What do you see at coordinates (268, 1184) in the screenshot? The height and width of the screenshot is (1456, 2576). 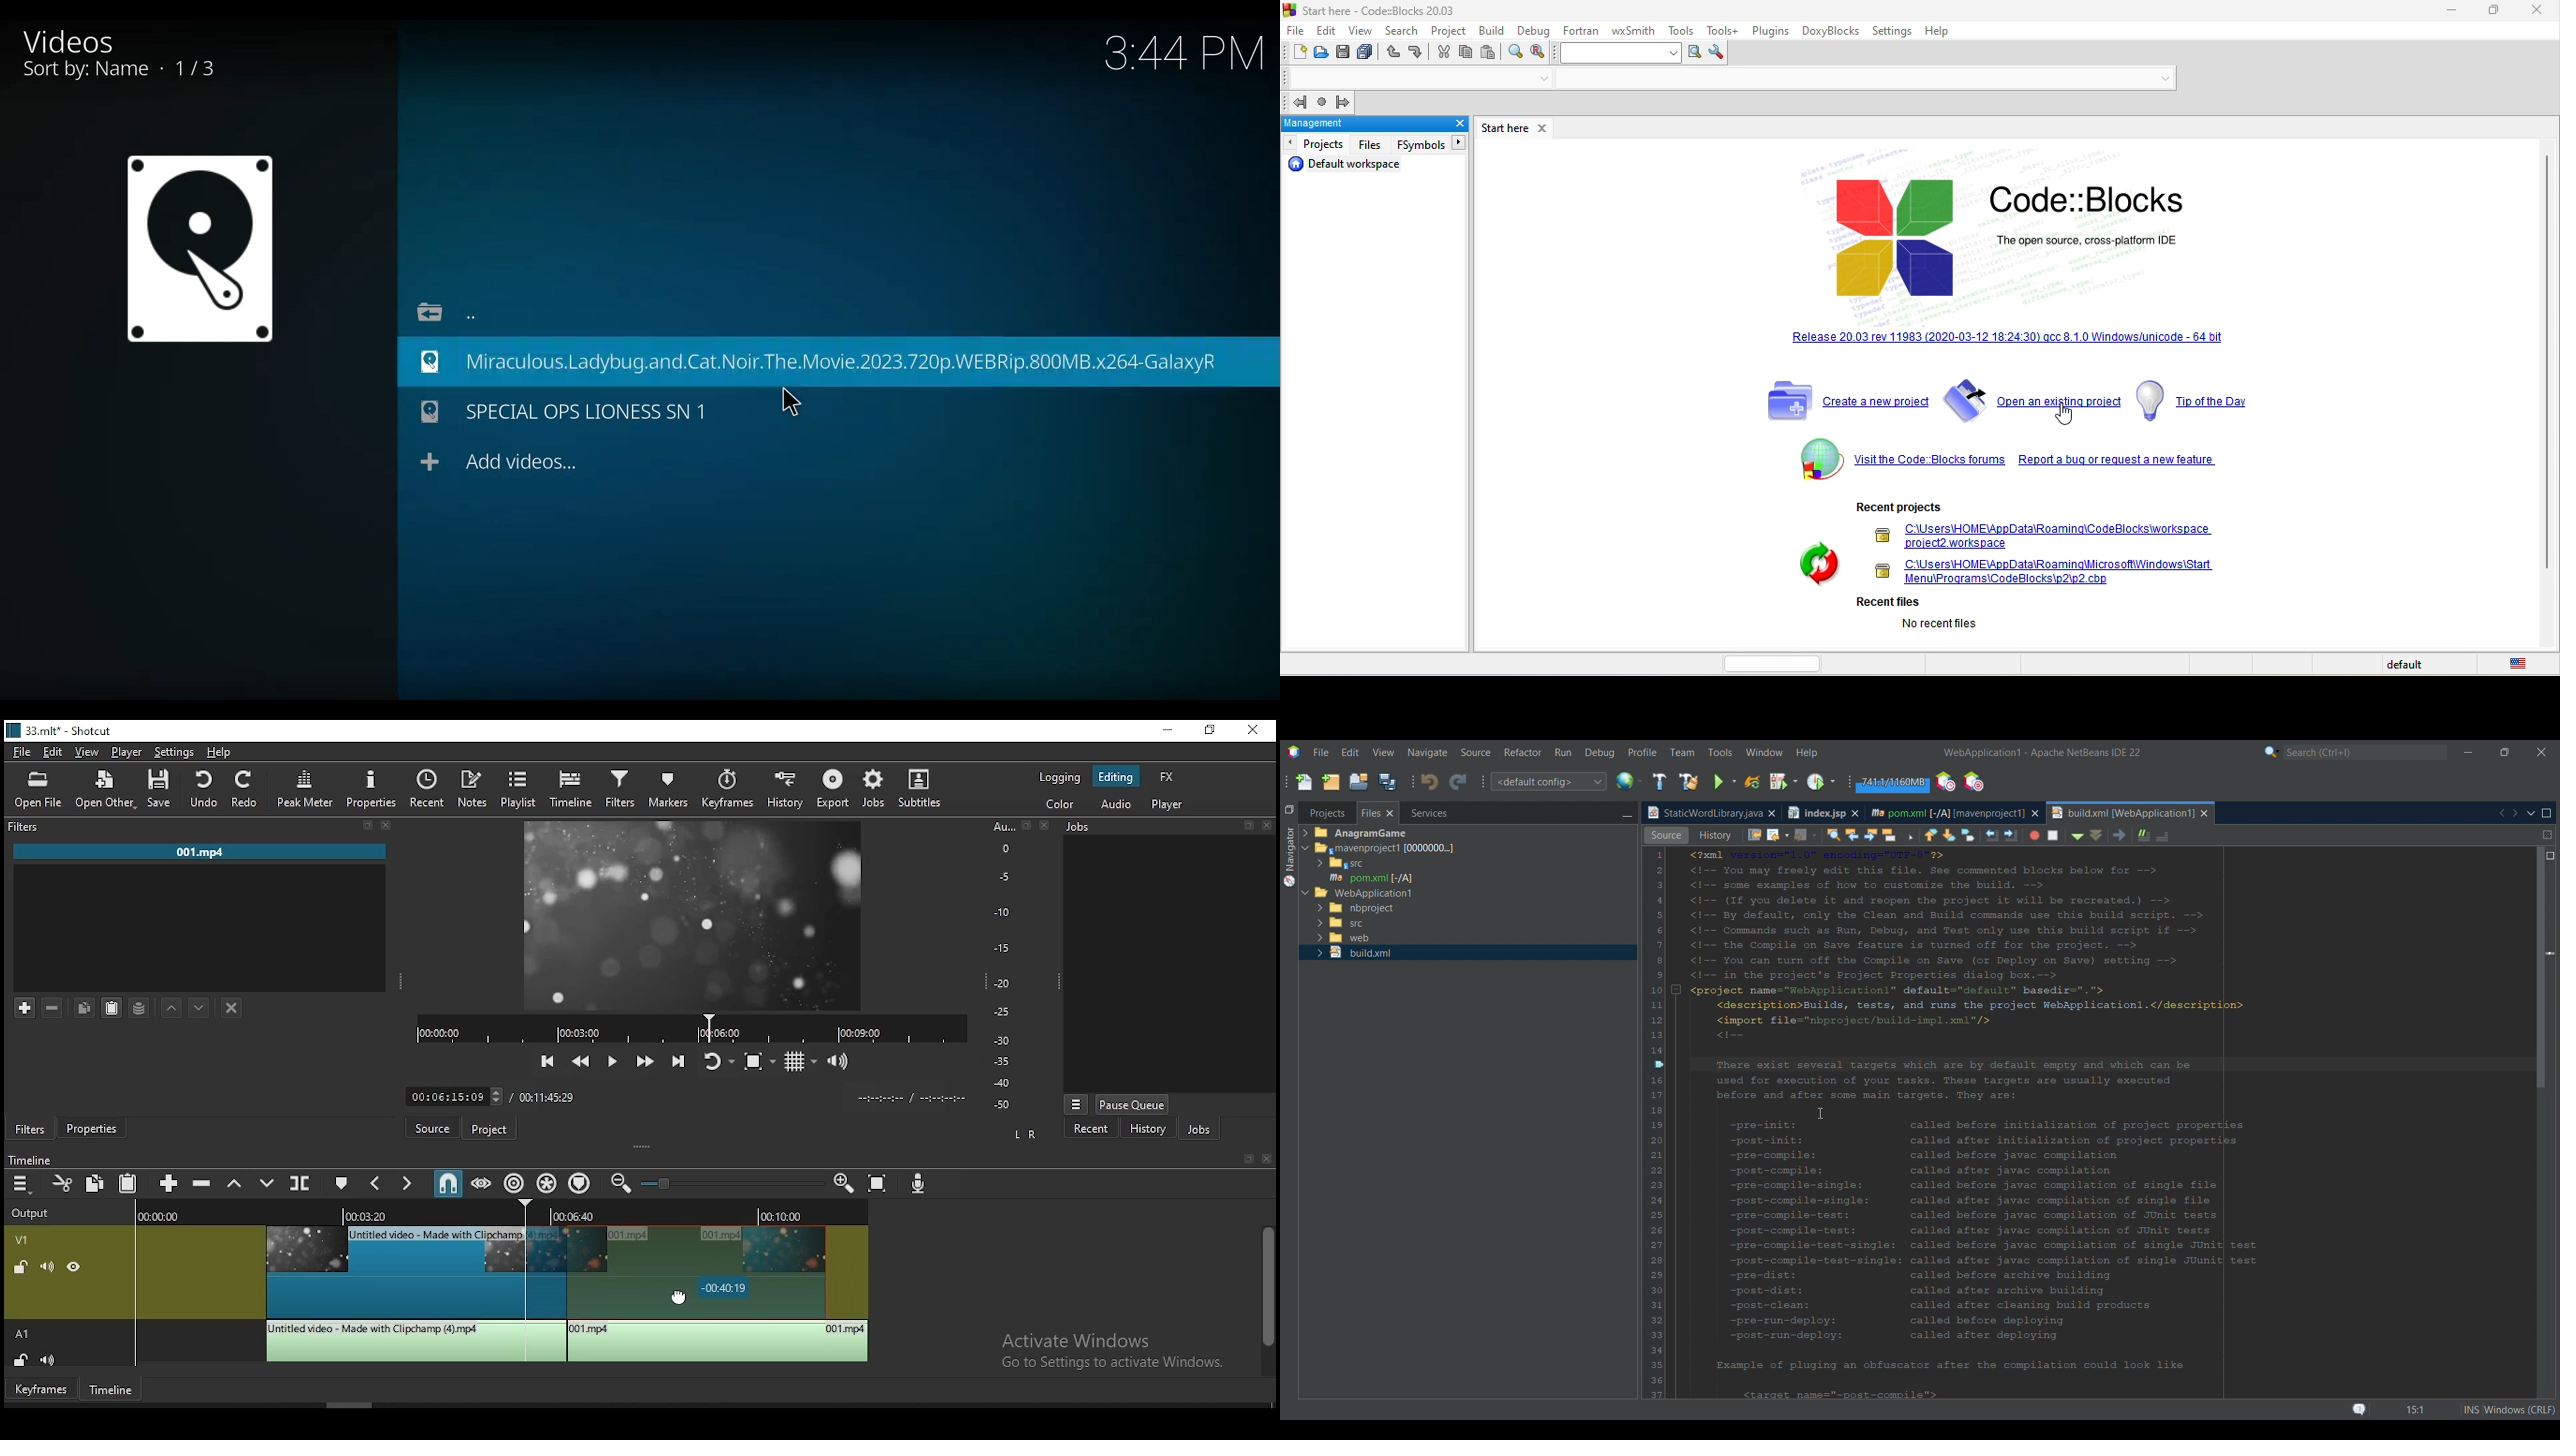 I see `overwrite` at bounding box center [268, 1184].